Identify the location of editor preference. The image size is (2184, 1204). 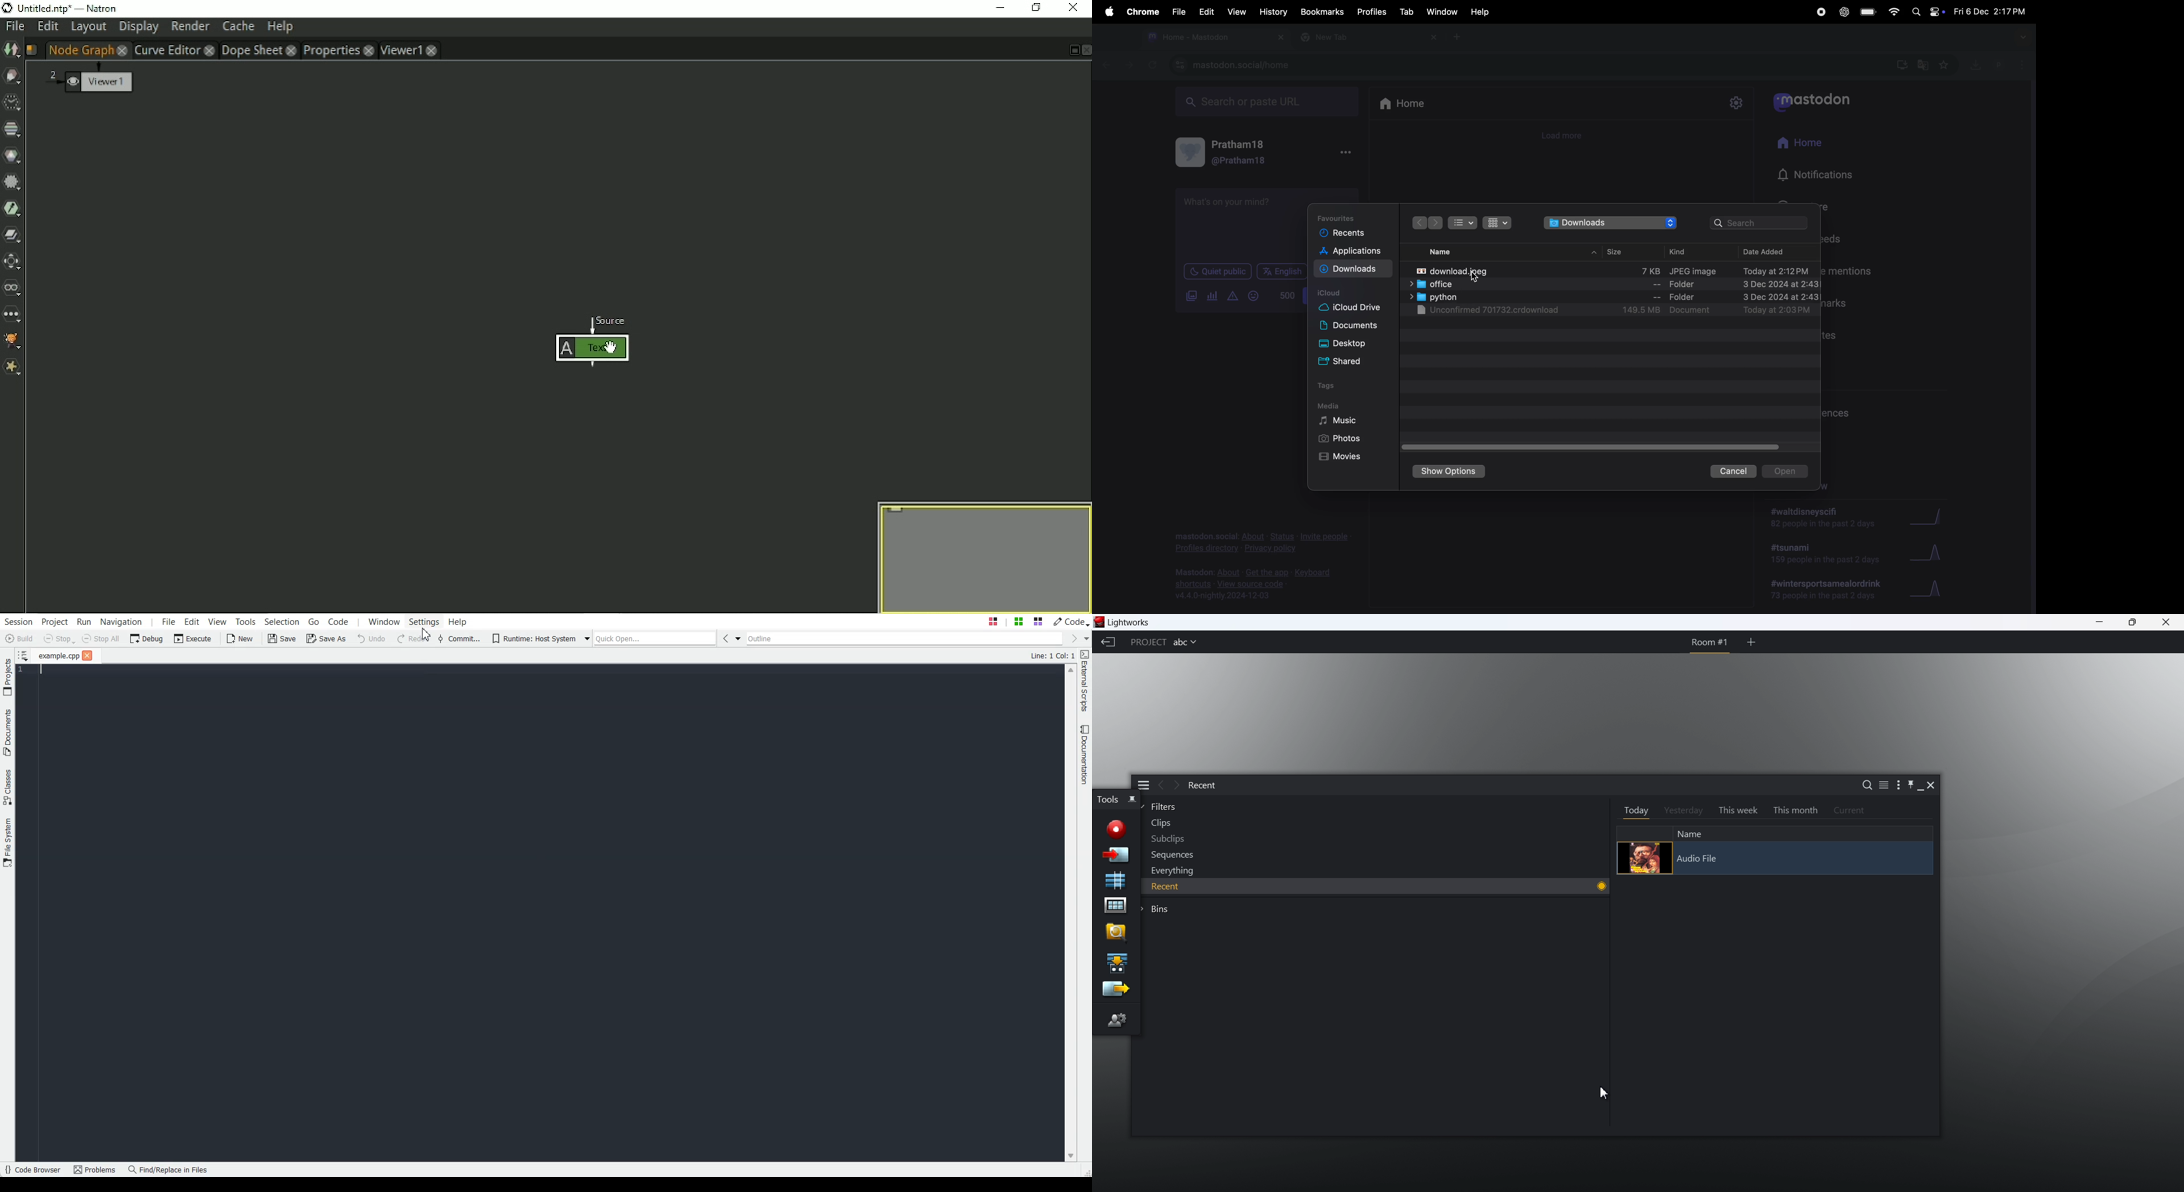
(1118, 1020).